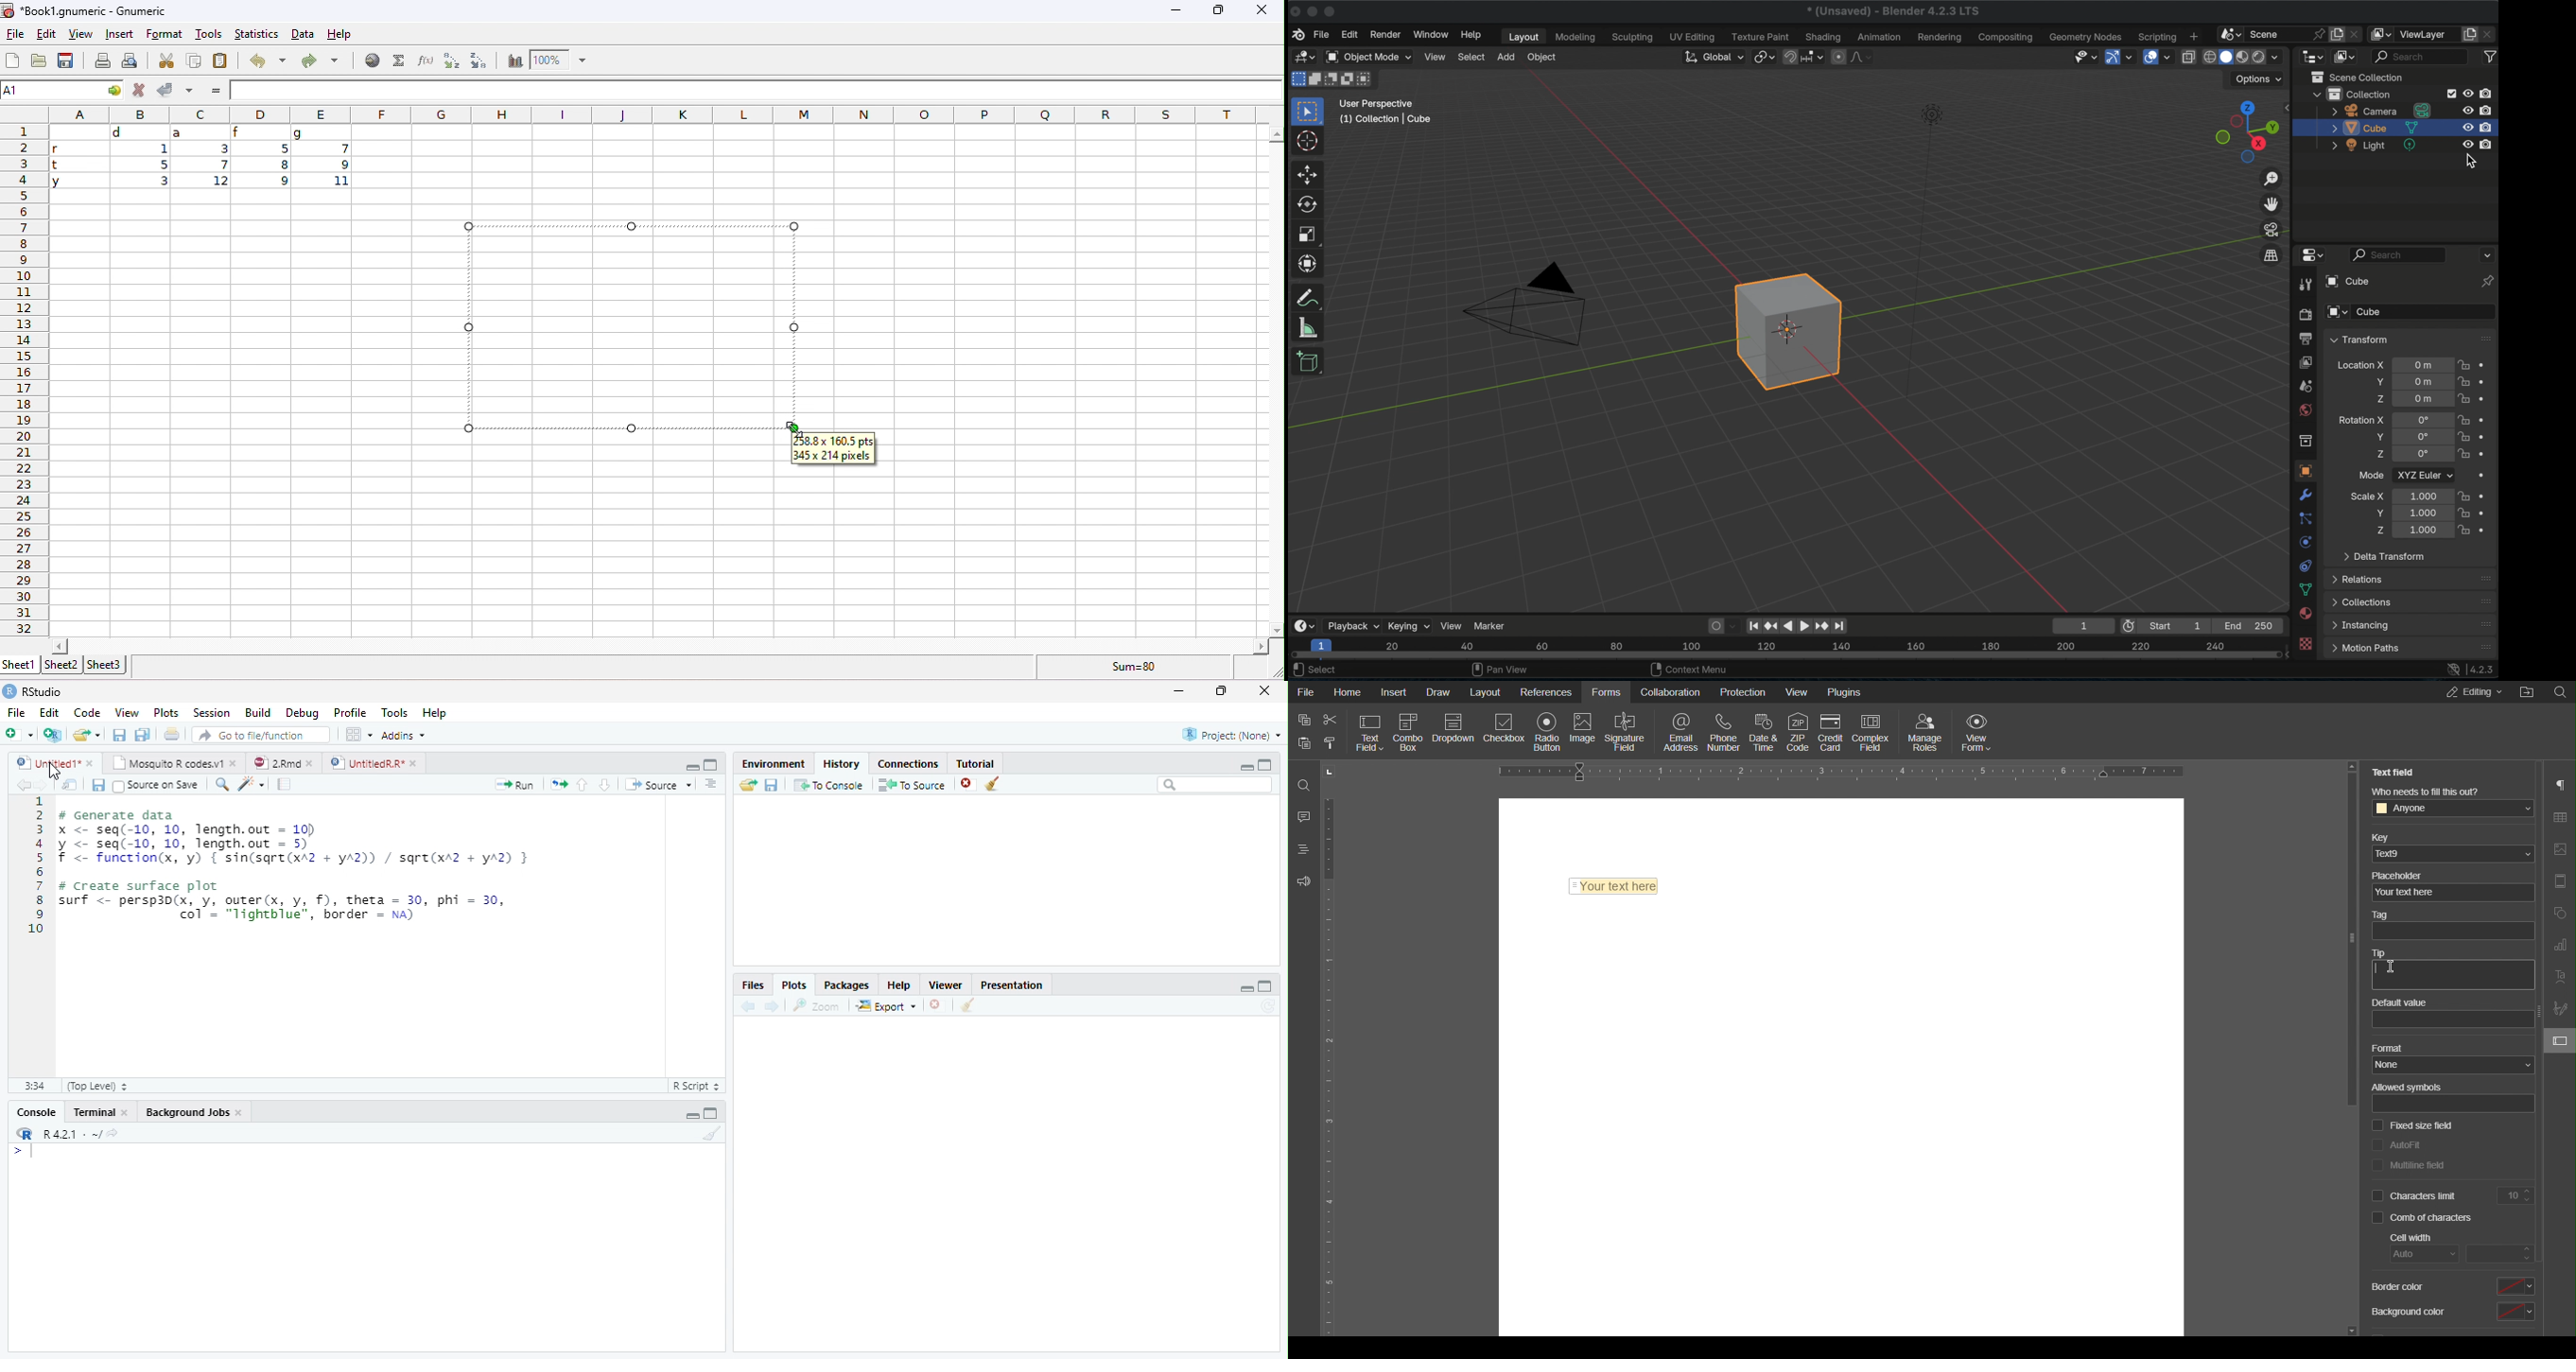 This screenshot has height=1372, width=2576. Describe the element at coordinates (710, 783) in the screenshot. I see `Show document outline` at that location.